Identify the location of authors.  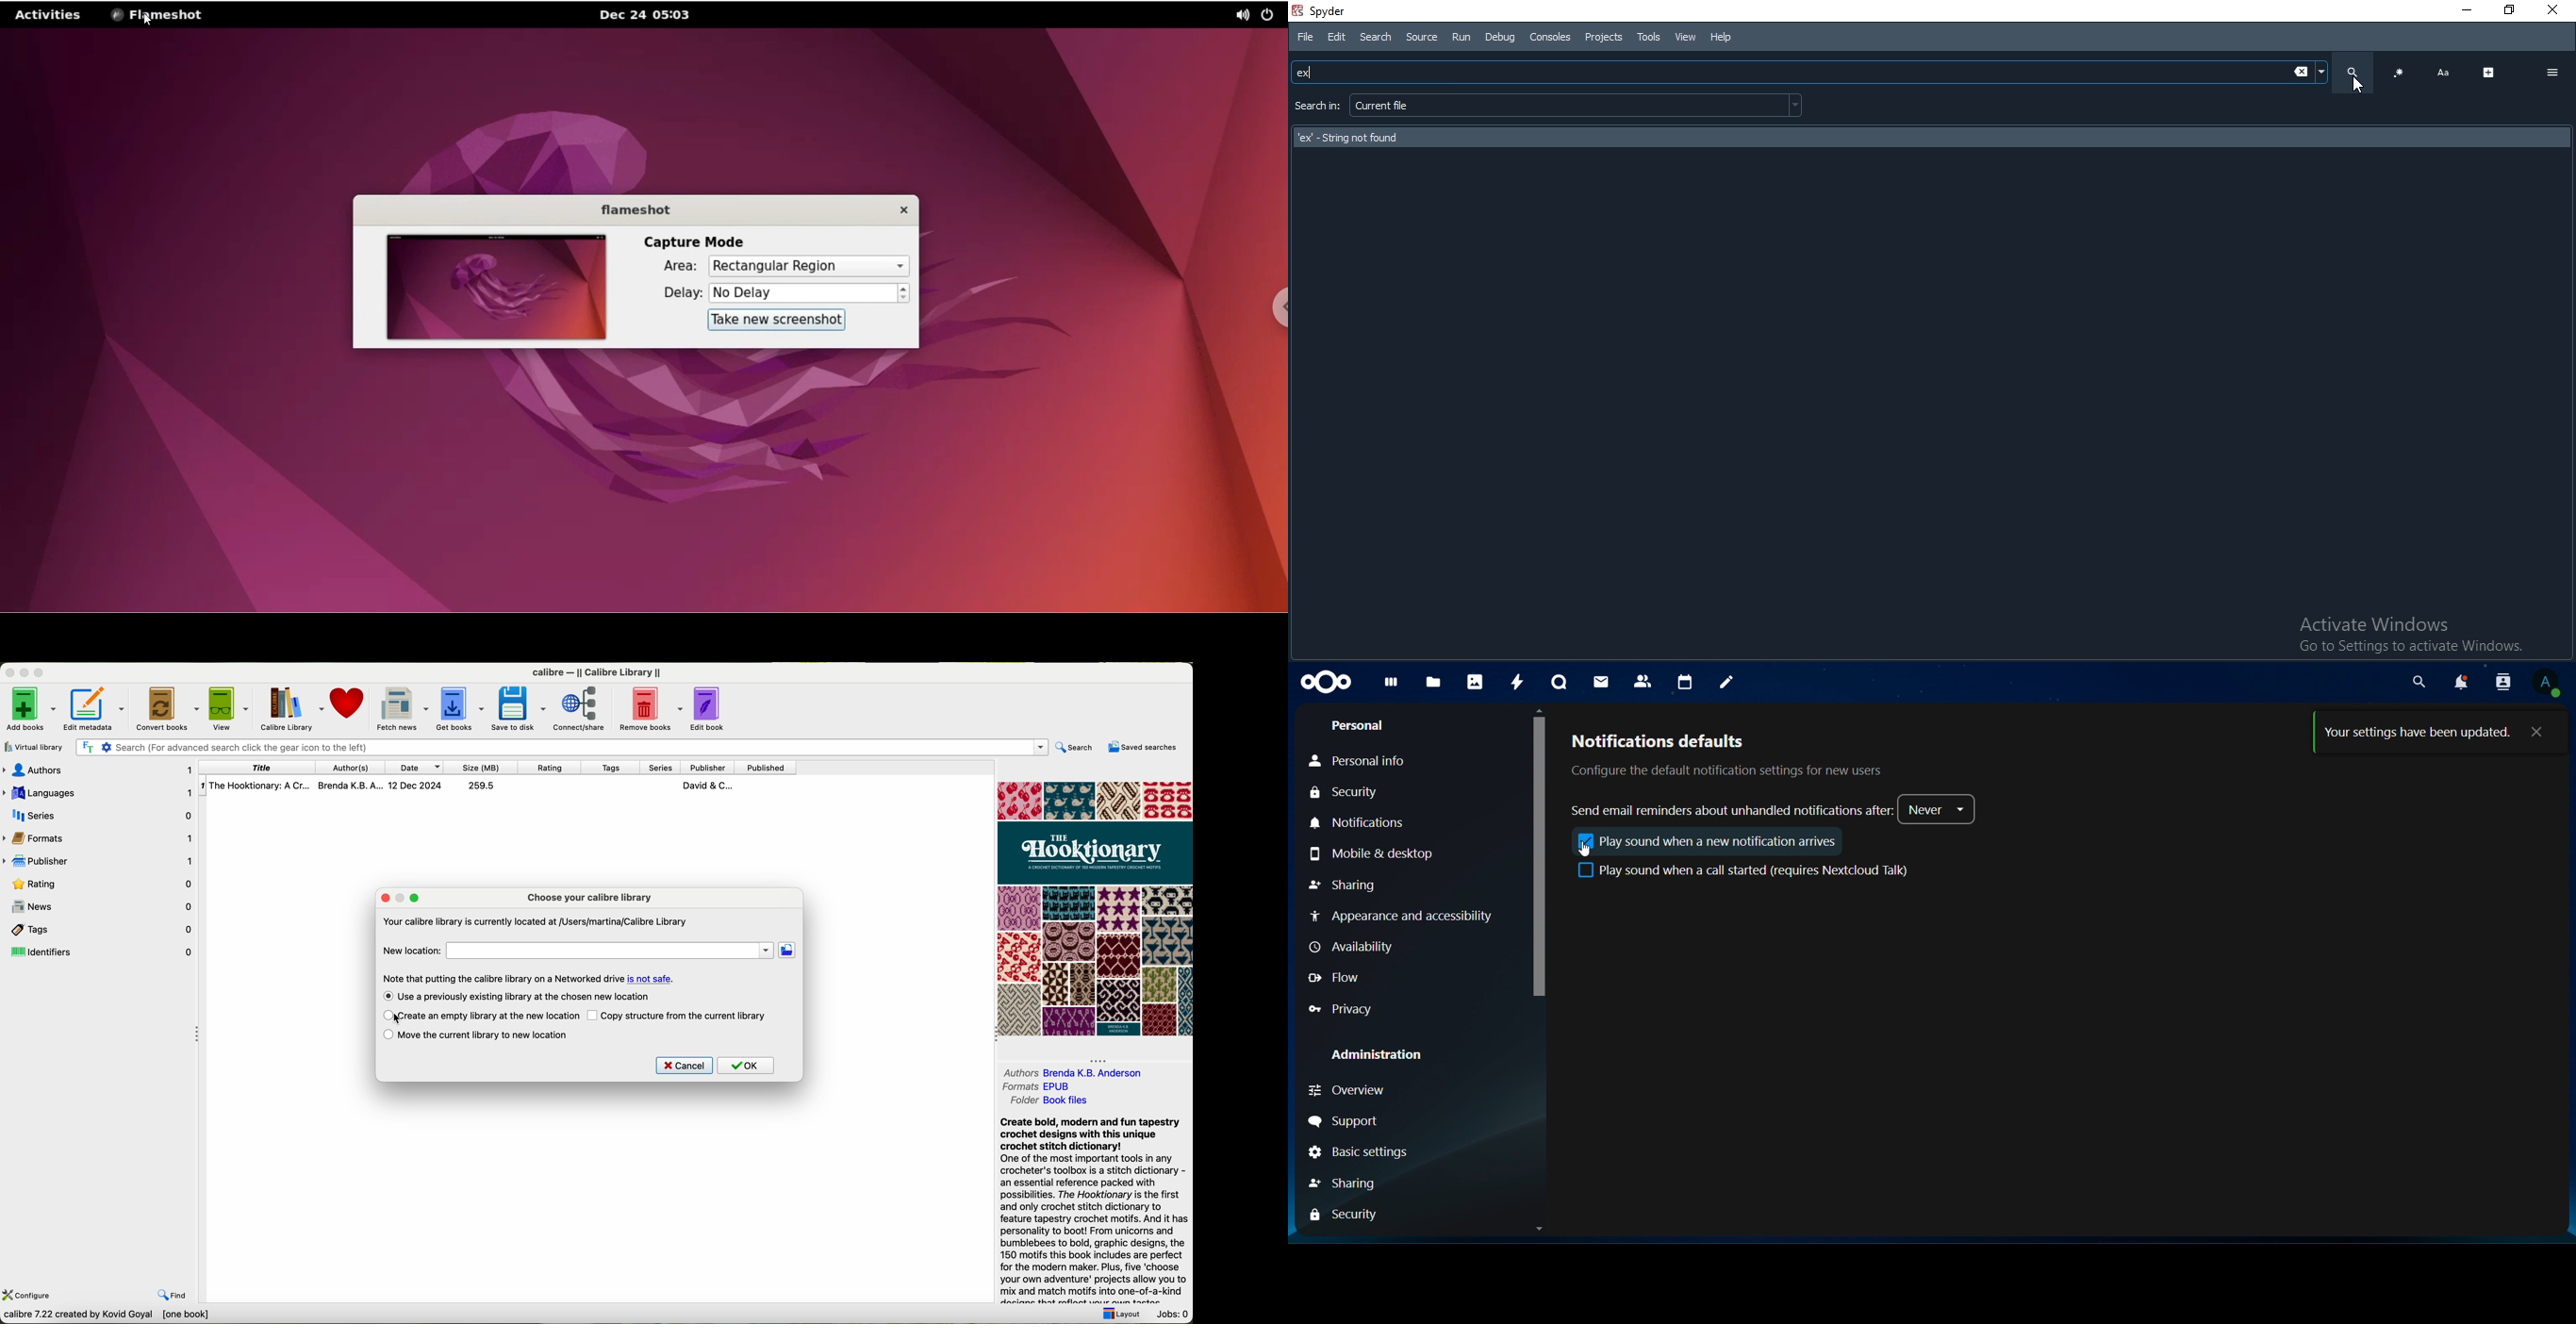
(355, 767).